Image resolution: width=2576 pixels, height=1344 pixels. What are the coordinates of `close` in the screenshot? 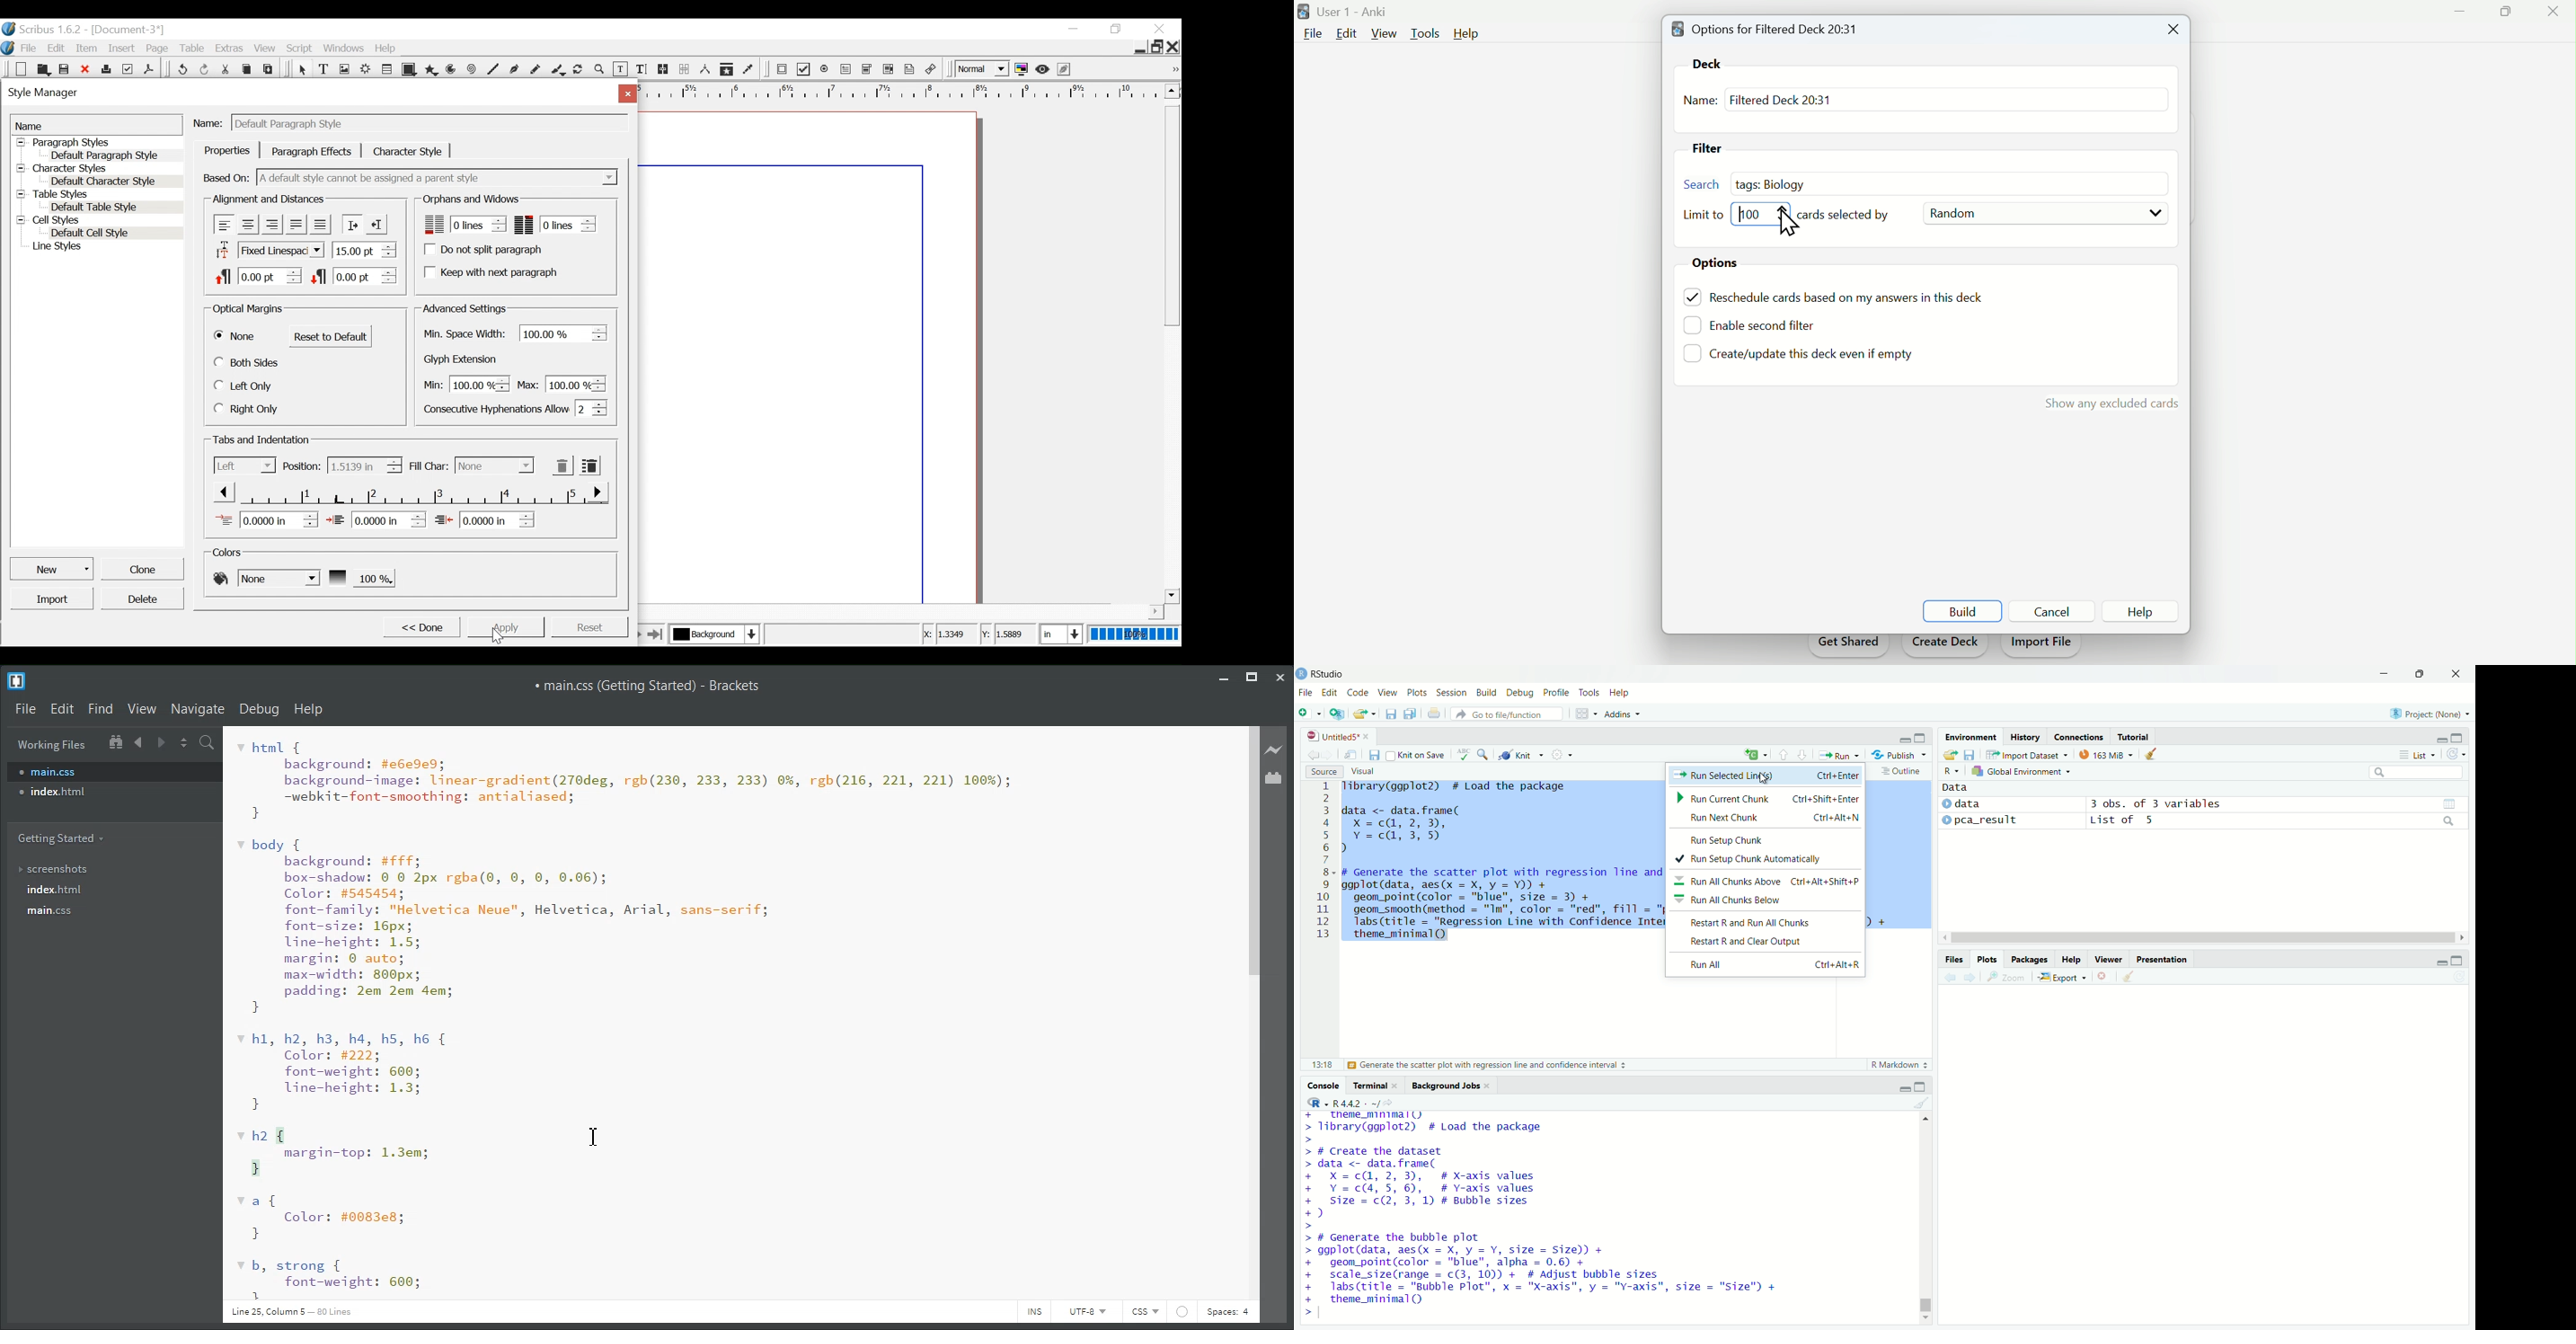 It's located at (1490, 1087).